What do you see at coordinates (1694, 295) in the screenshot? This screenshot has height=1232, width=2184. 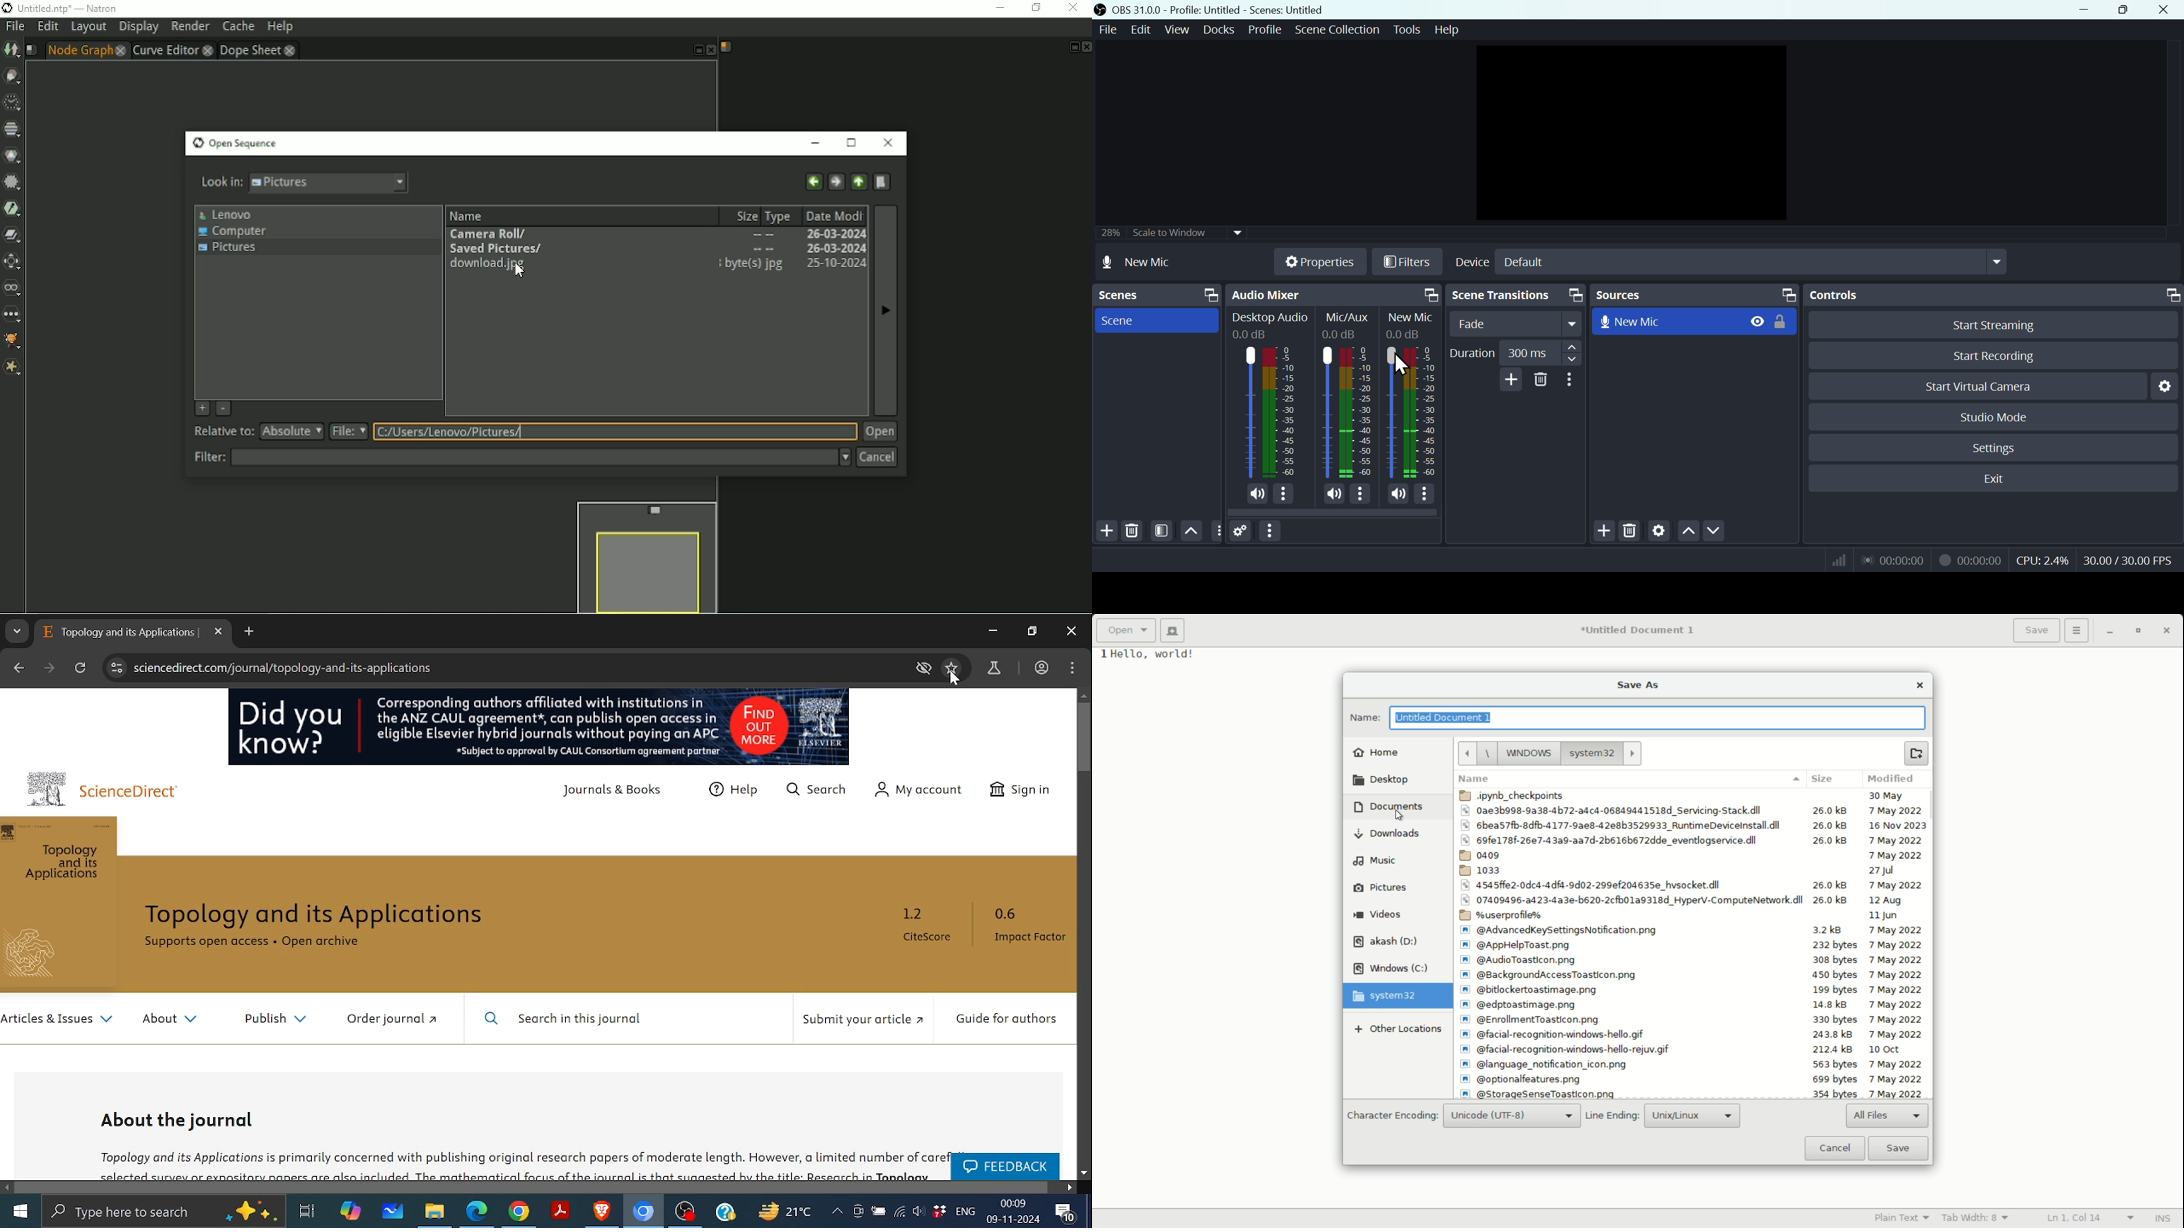 I see `Sources` at bounding box center [1694, 295].